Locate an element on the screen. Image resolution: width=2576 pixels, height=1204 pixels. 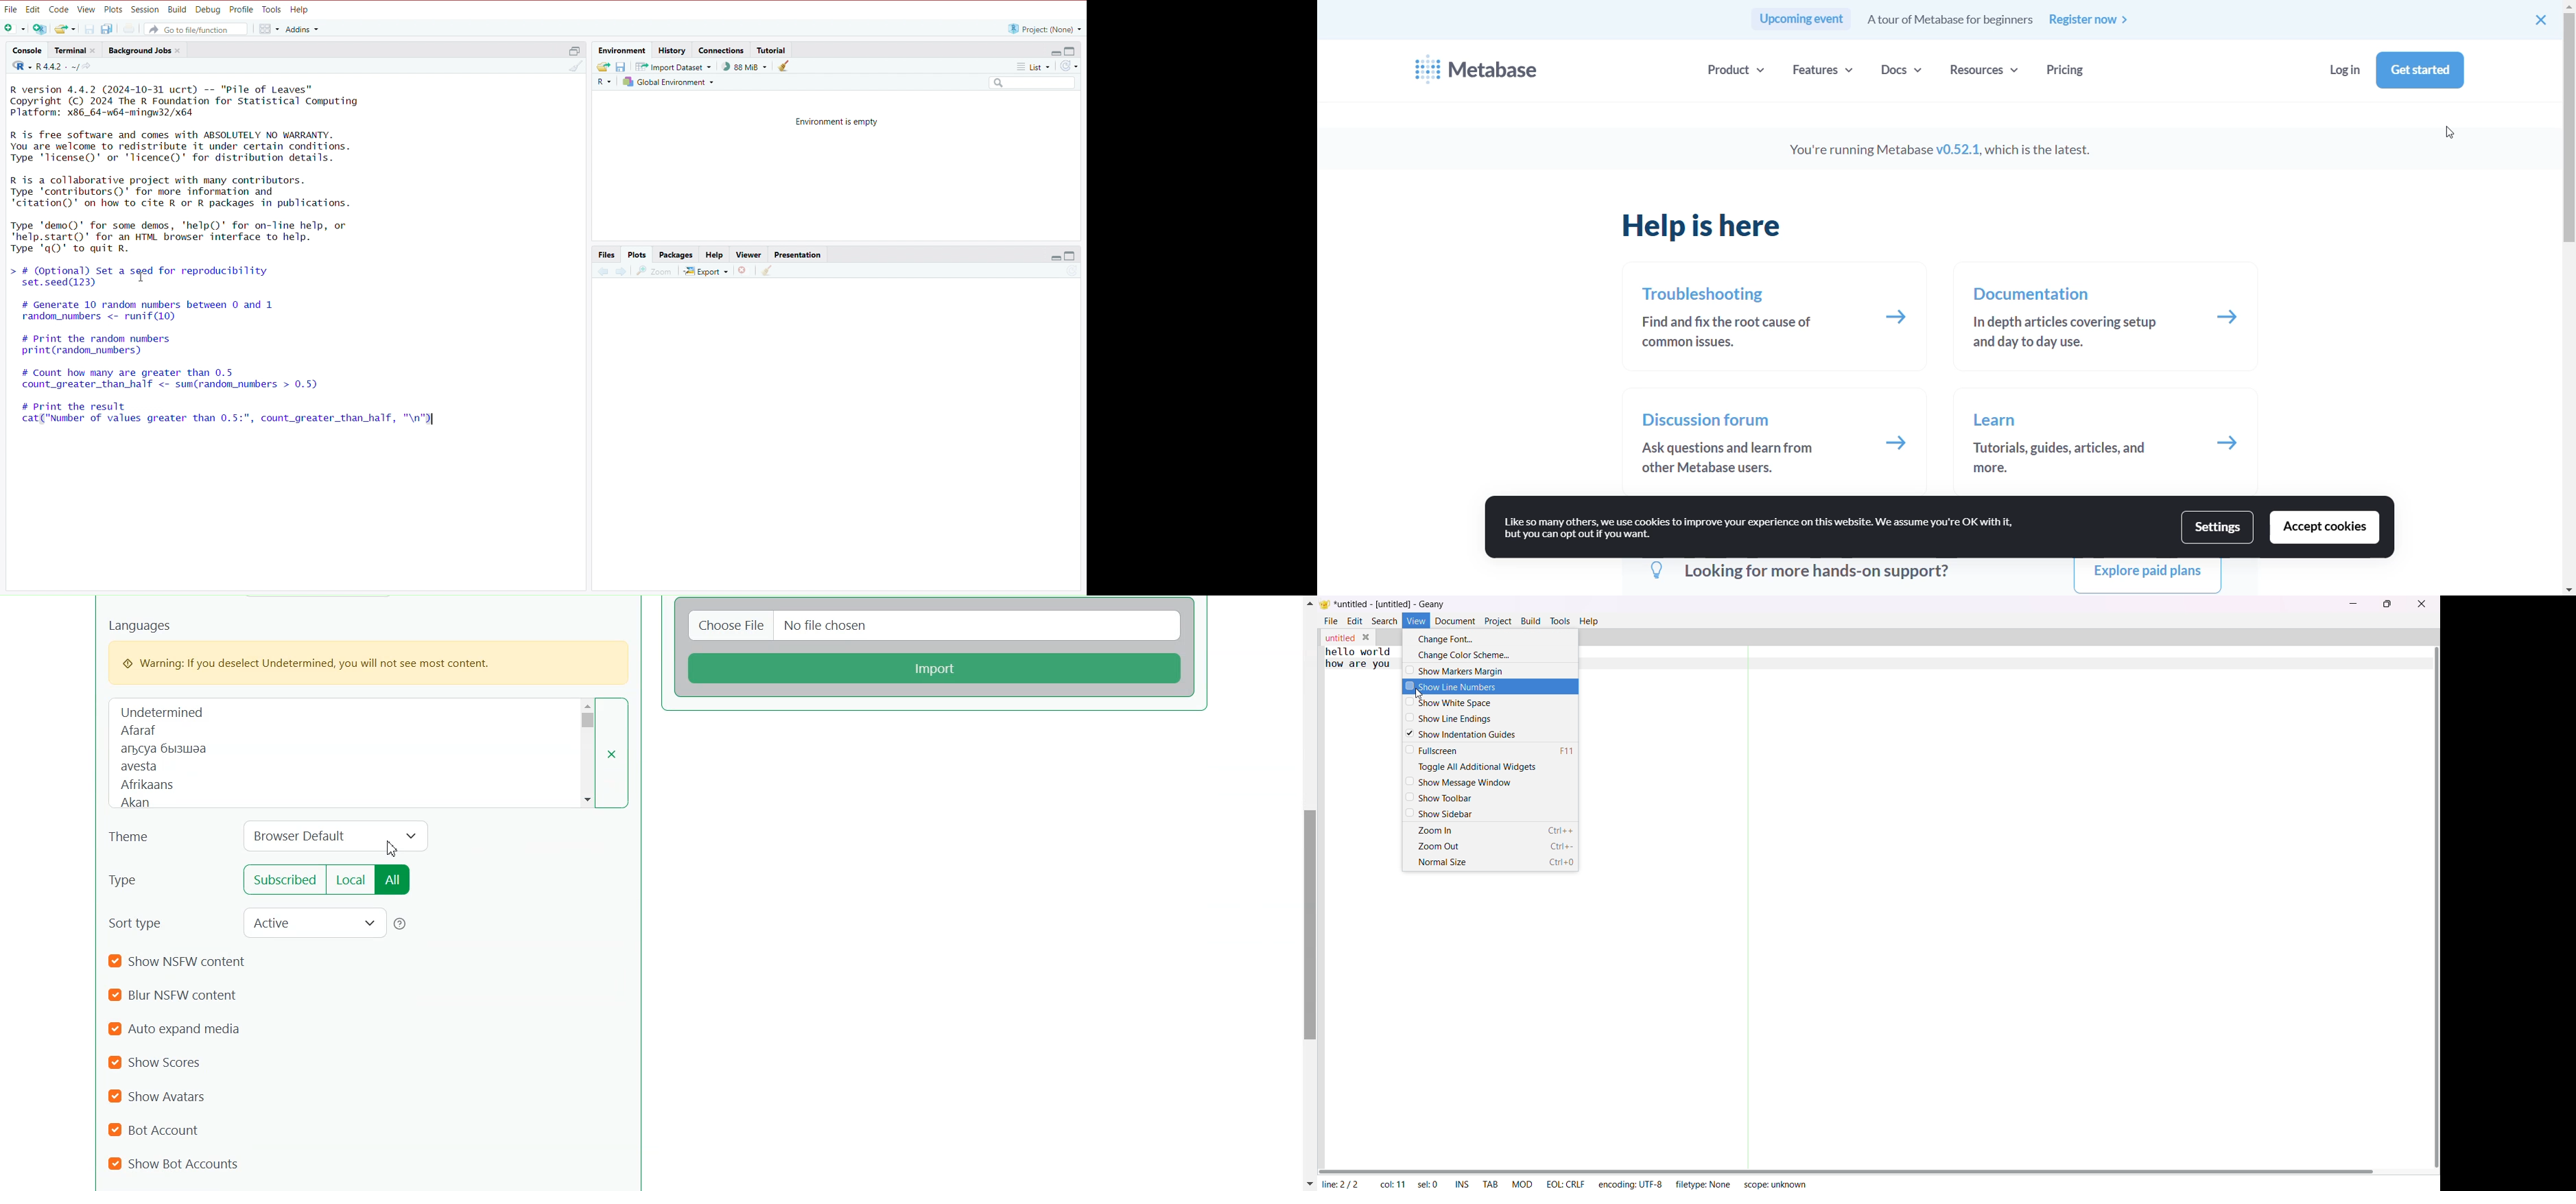
Hide is located at coordinates (1055, 52).